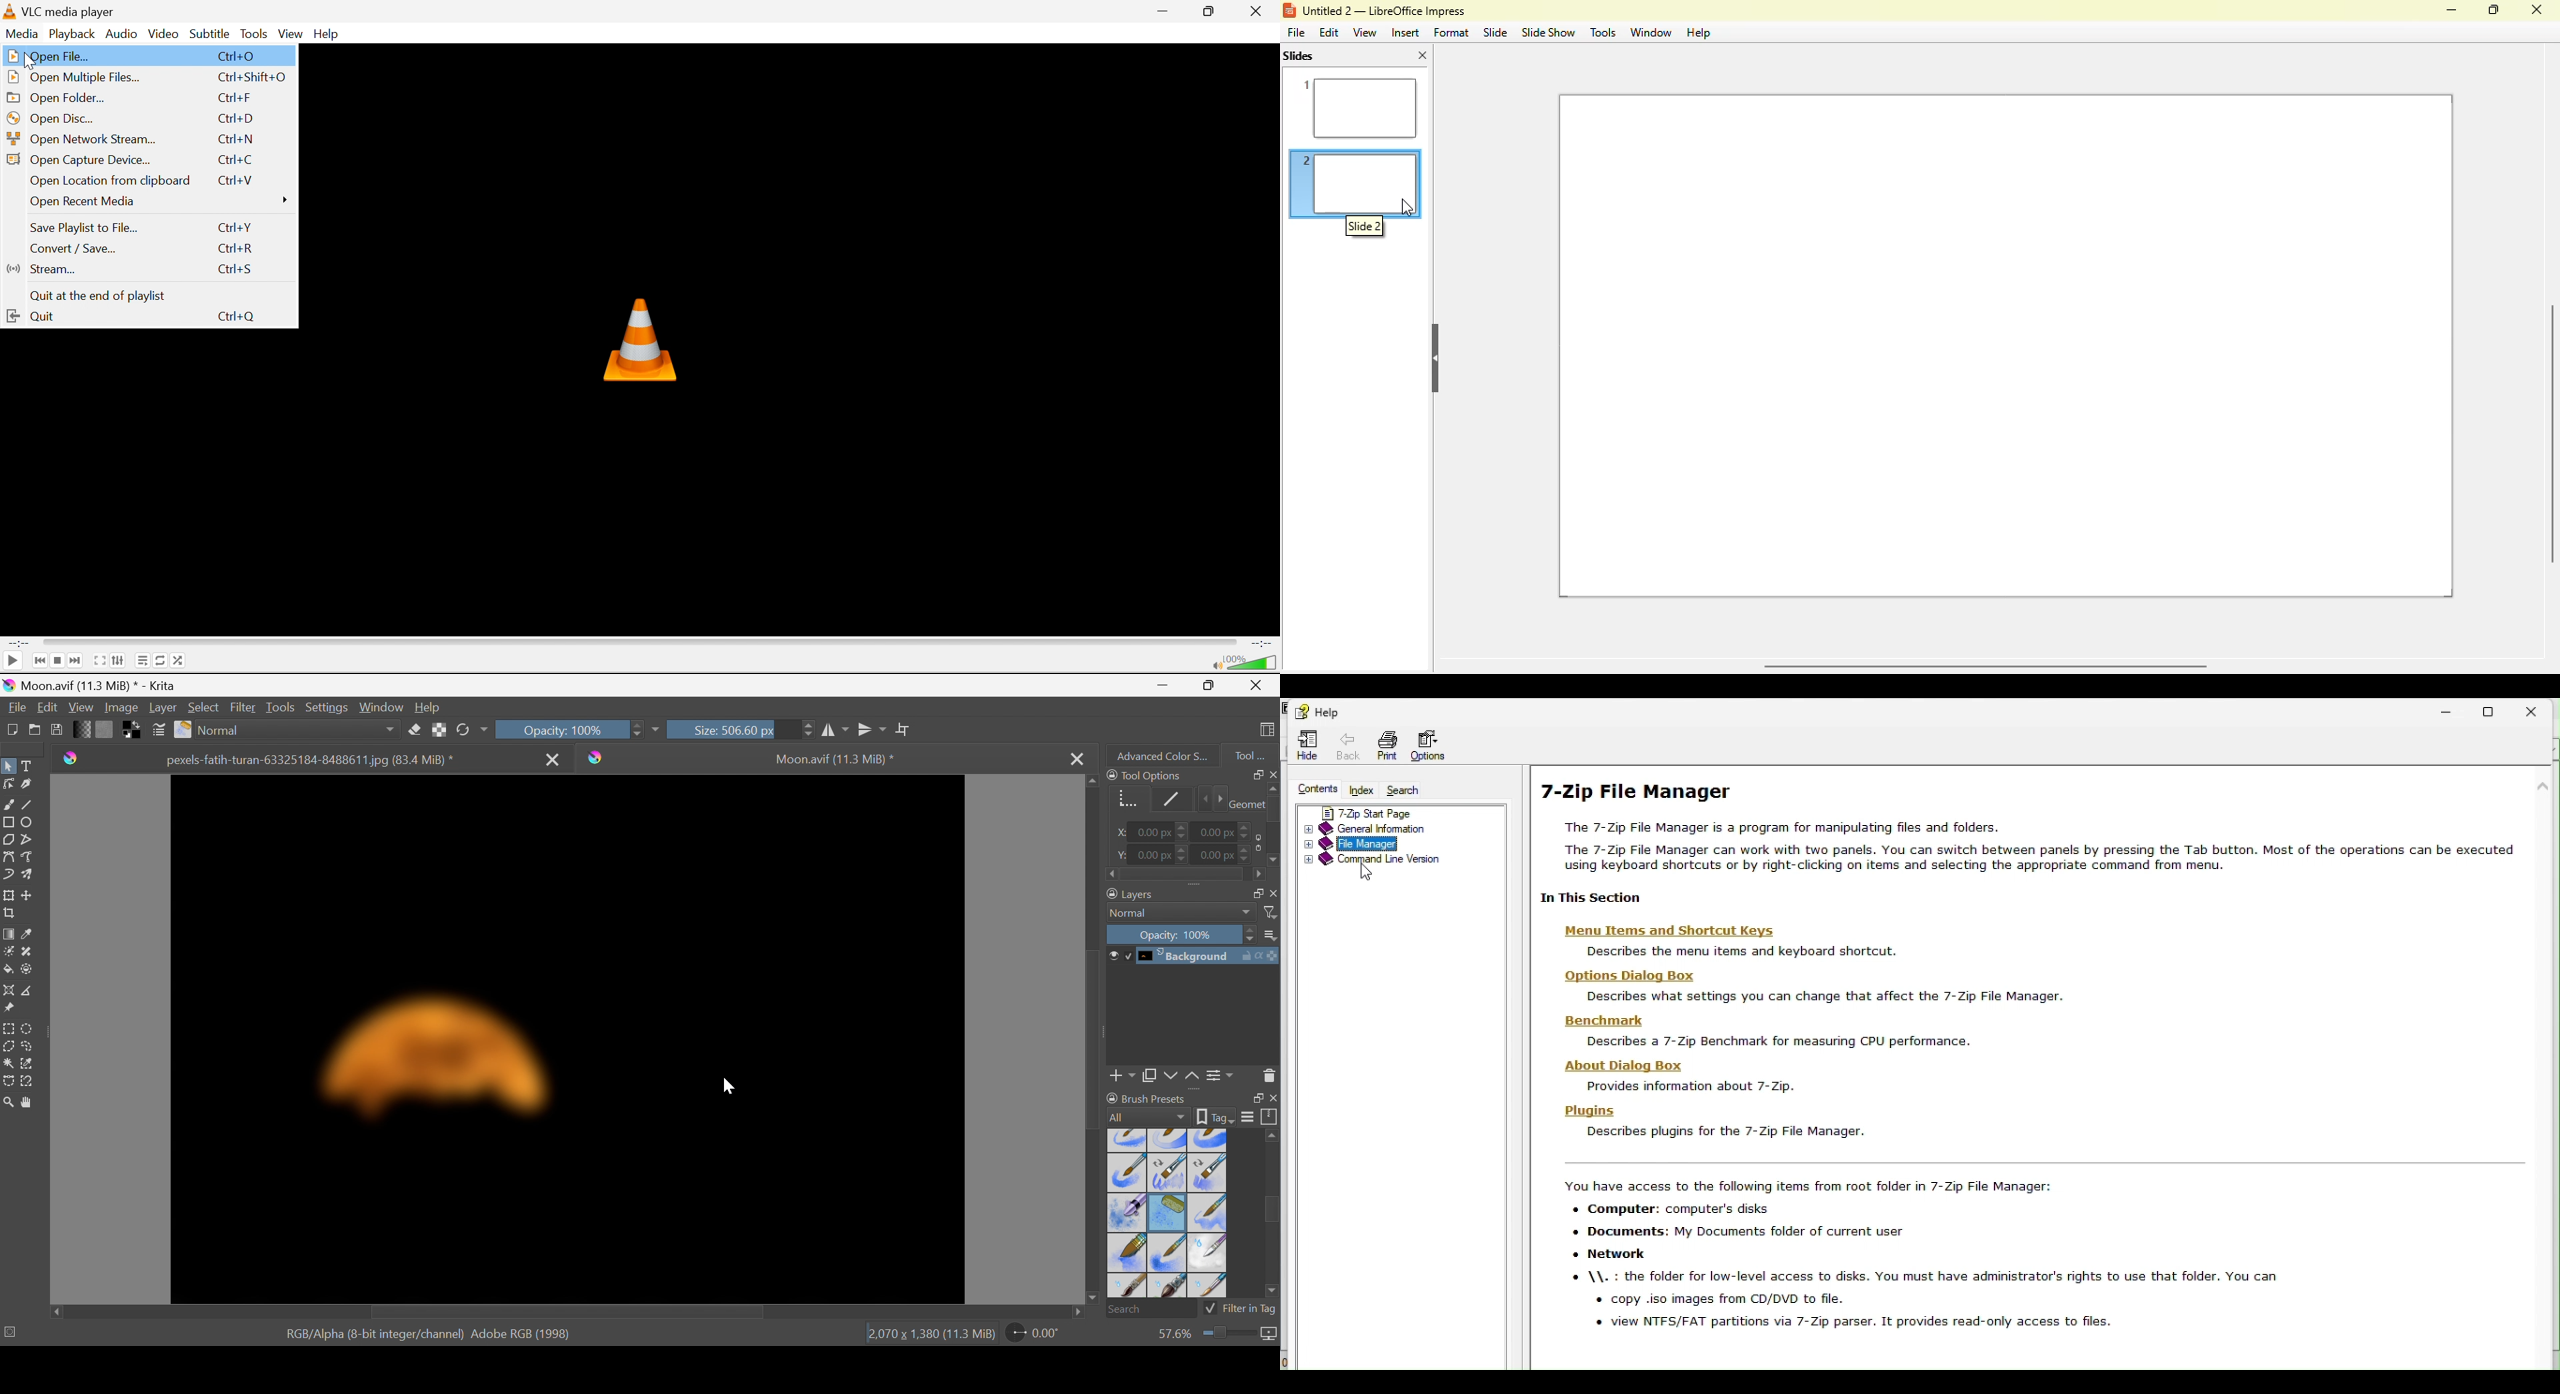 This screenshot has width=2576, height=1400. What do you see at coordinates (234, 98) in the screenshot?
I see `Ctrl + F` at bounding box center [234, 98].